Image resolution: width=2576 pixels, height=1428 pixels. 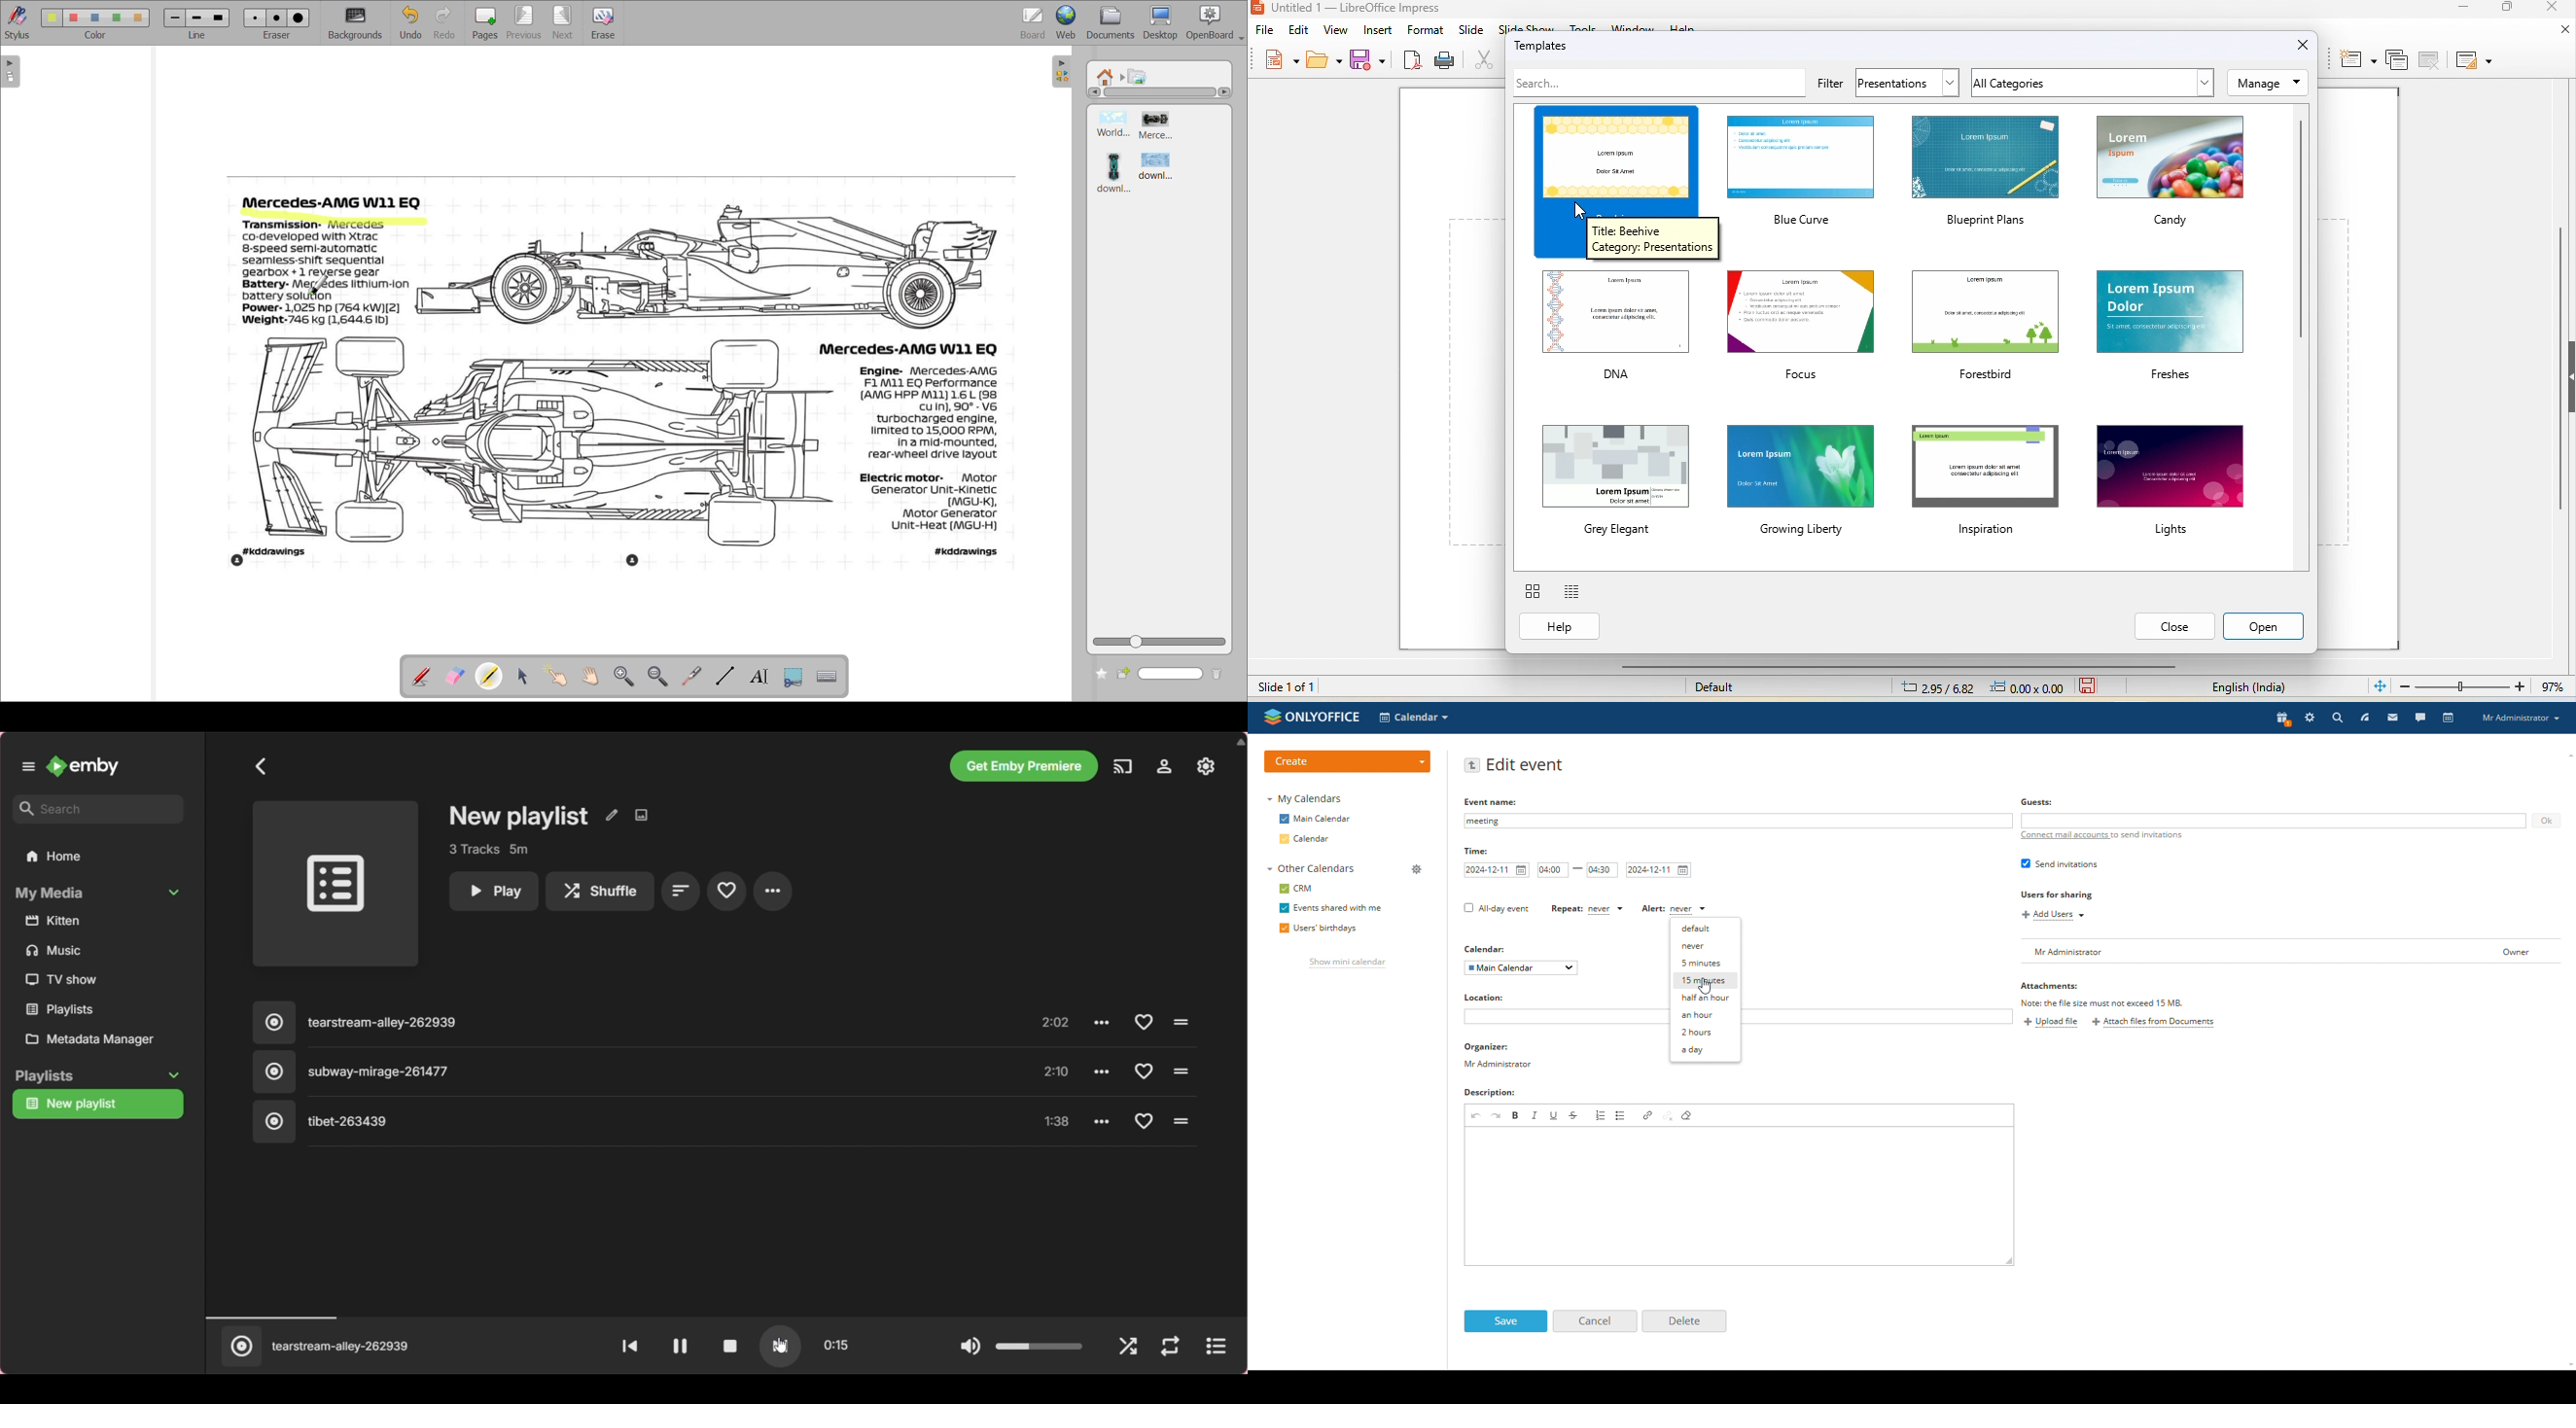 I want to click on 97% (zoom), so click(x=2480, y=687).